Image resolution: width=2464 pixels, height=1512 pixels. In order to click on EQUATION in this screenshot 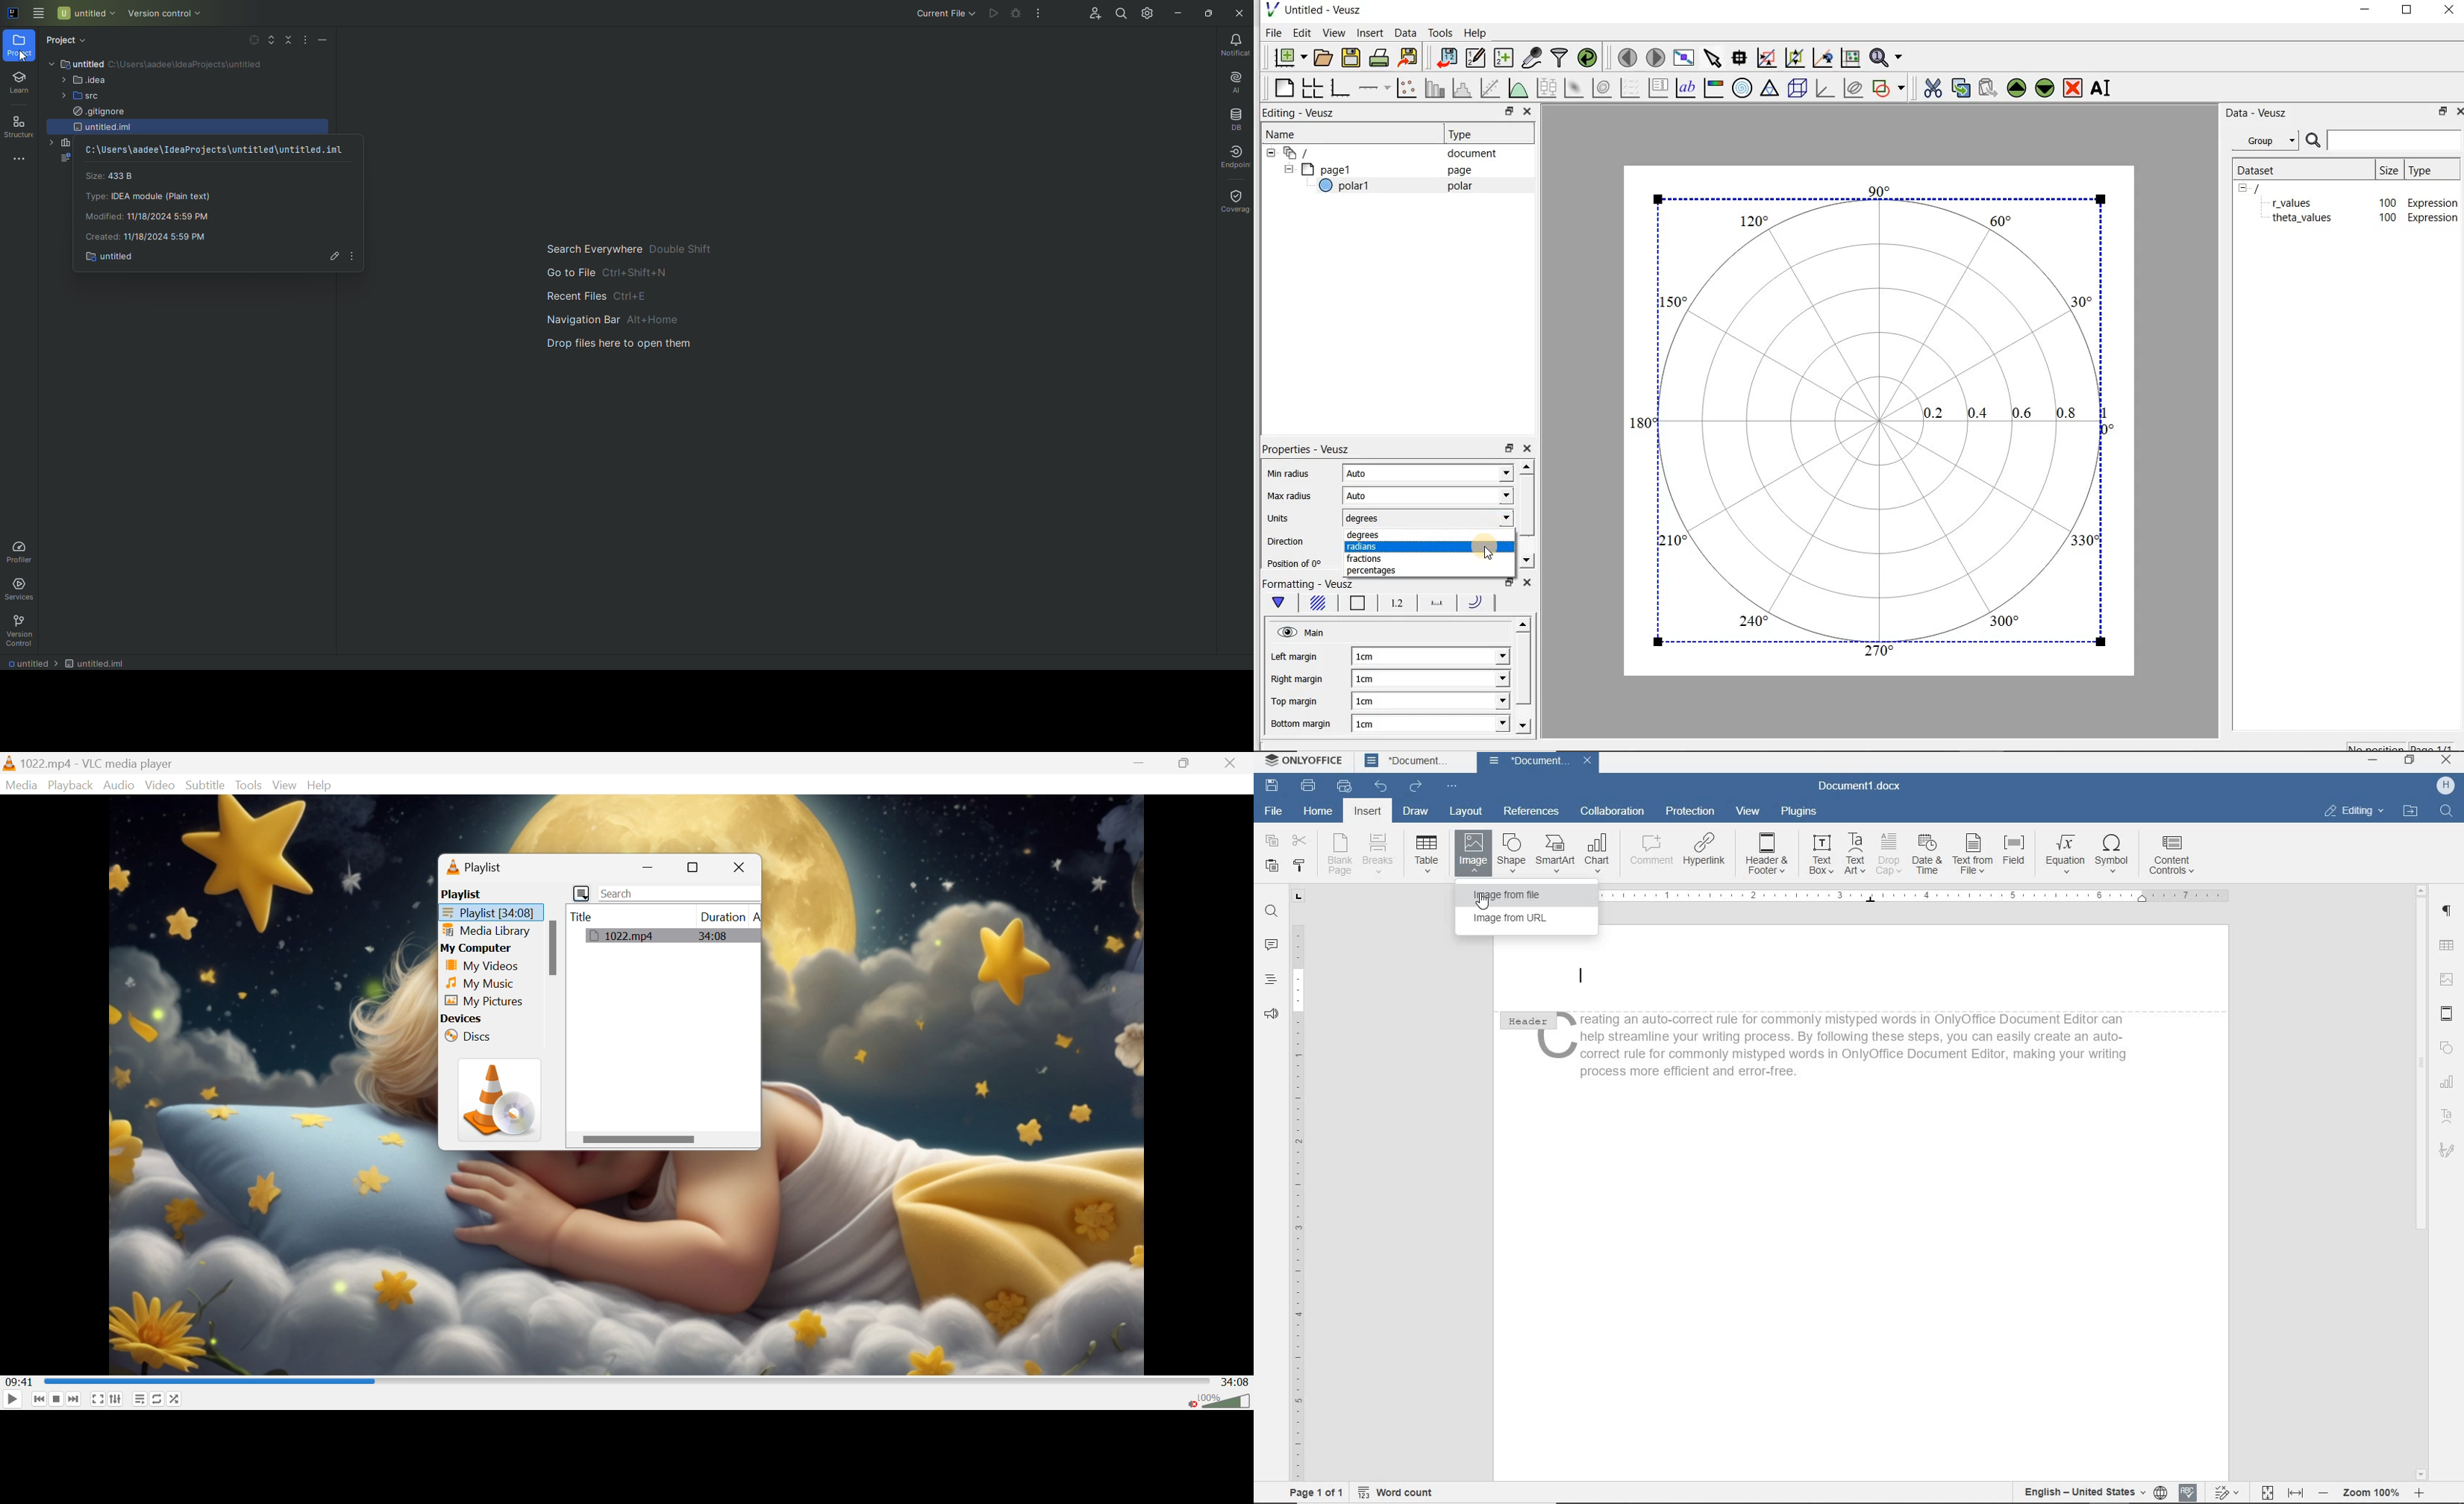, I will do `click(2062, 856)`.